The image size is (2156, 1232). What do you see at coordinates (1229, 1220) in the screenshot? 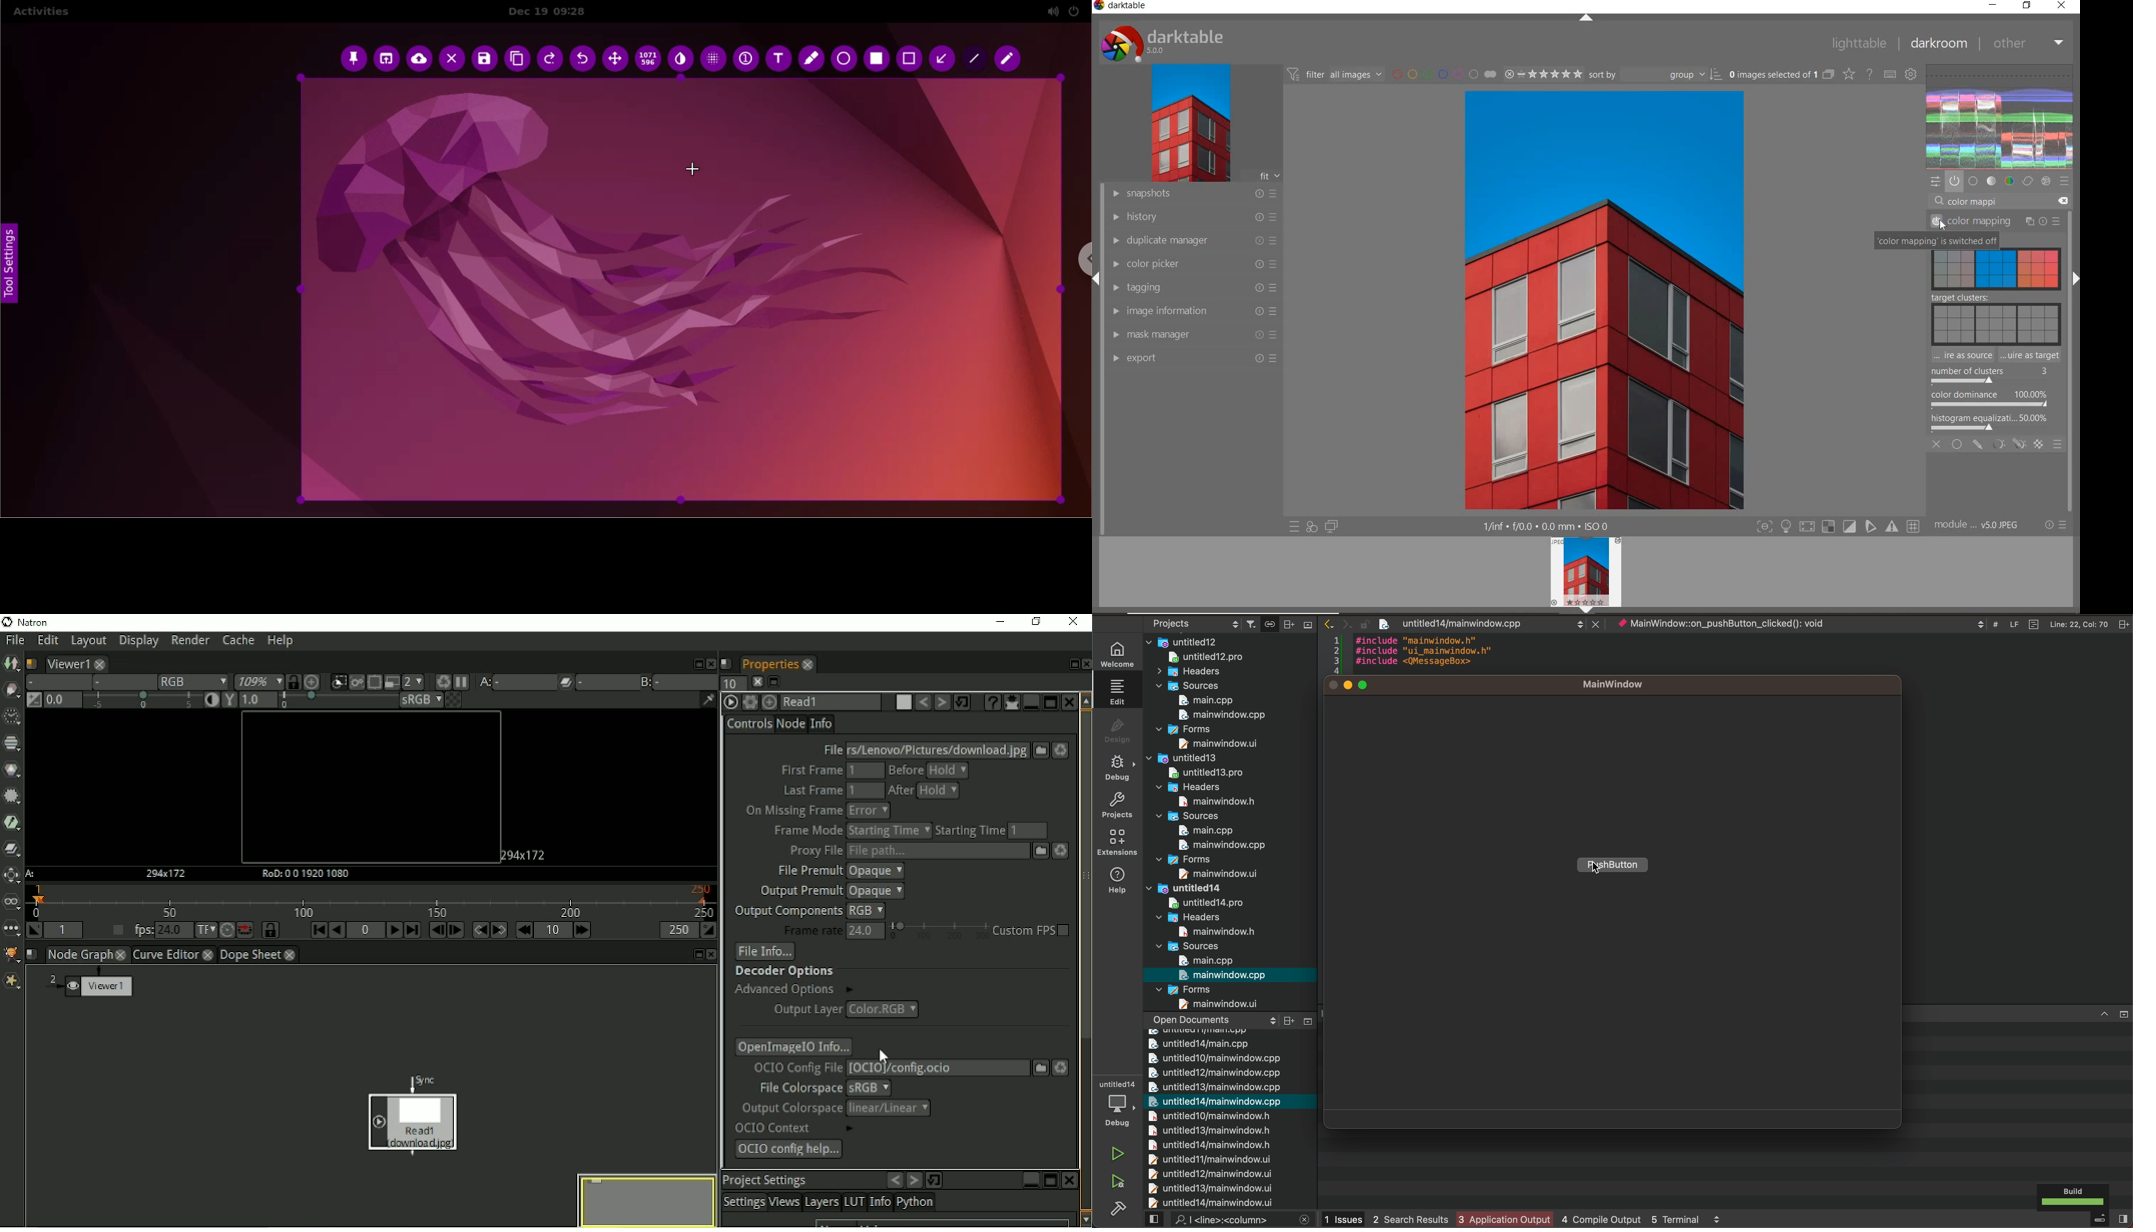
I see `search` at bounding box center [1229, 1220].